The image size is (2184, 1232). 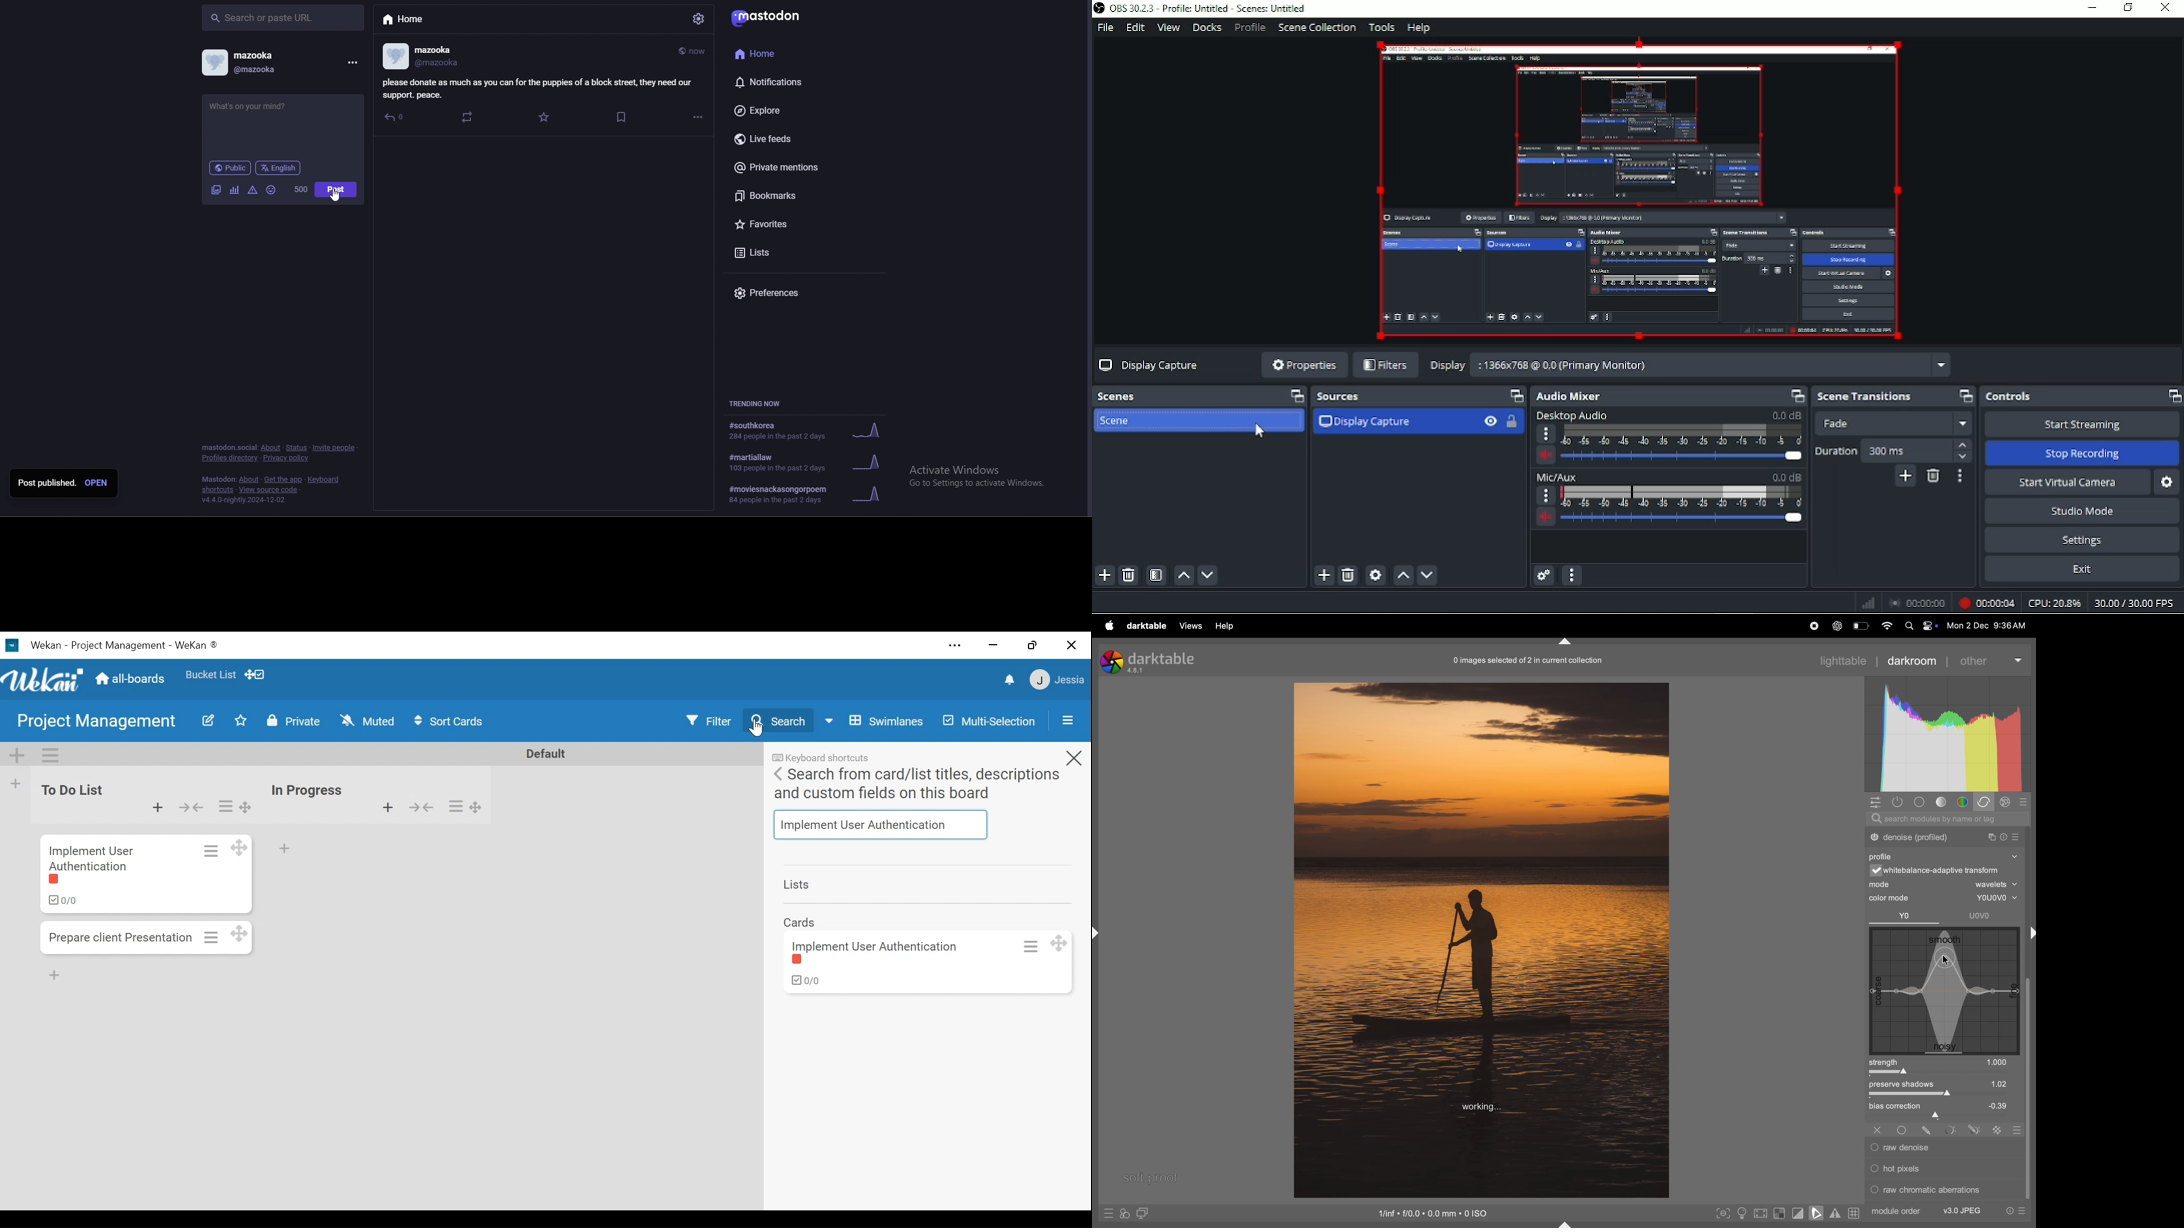 I want to click on 0.0 dB, so click(x=1786, y=415).